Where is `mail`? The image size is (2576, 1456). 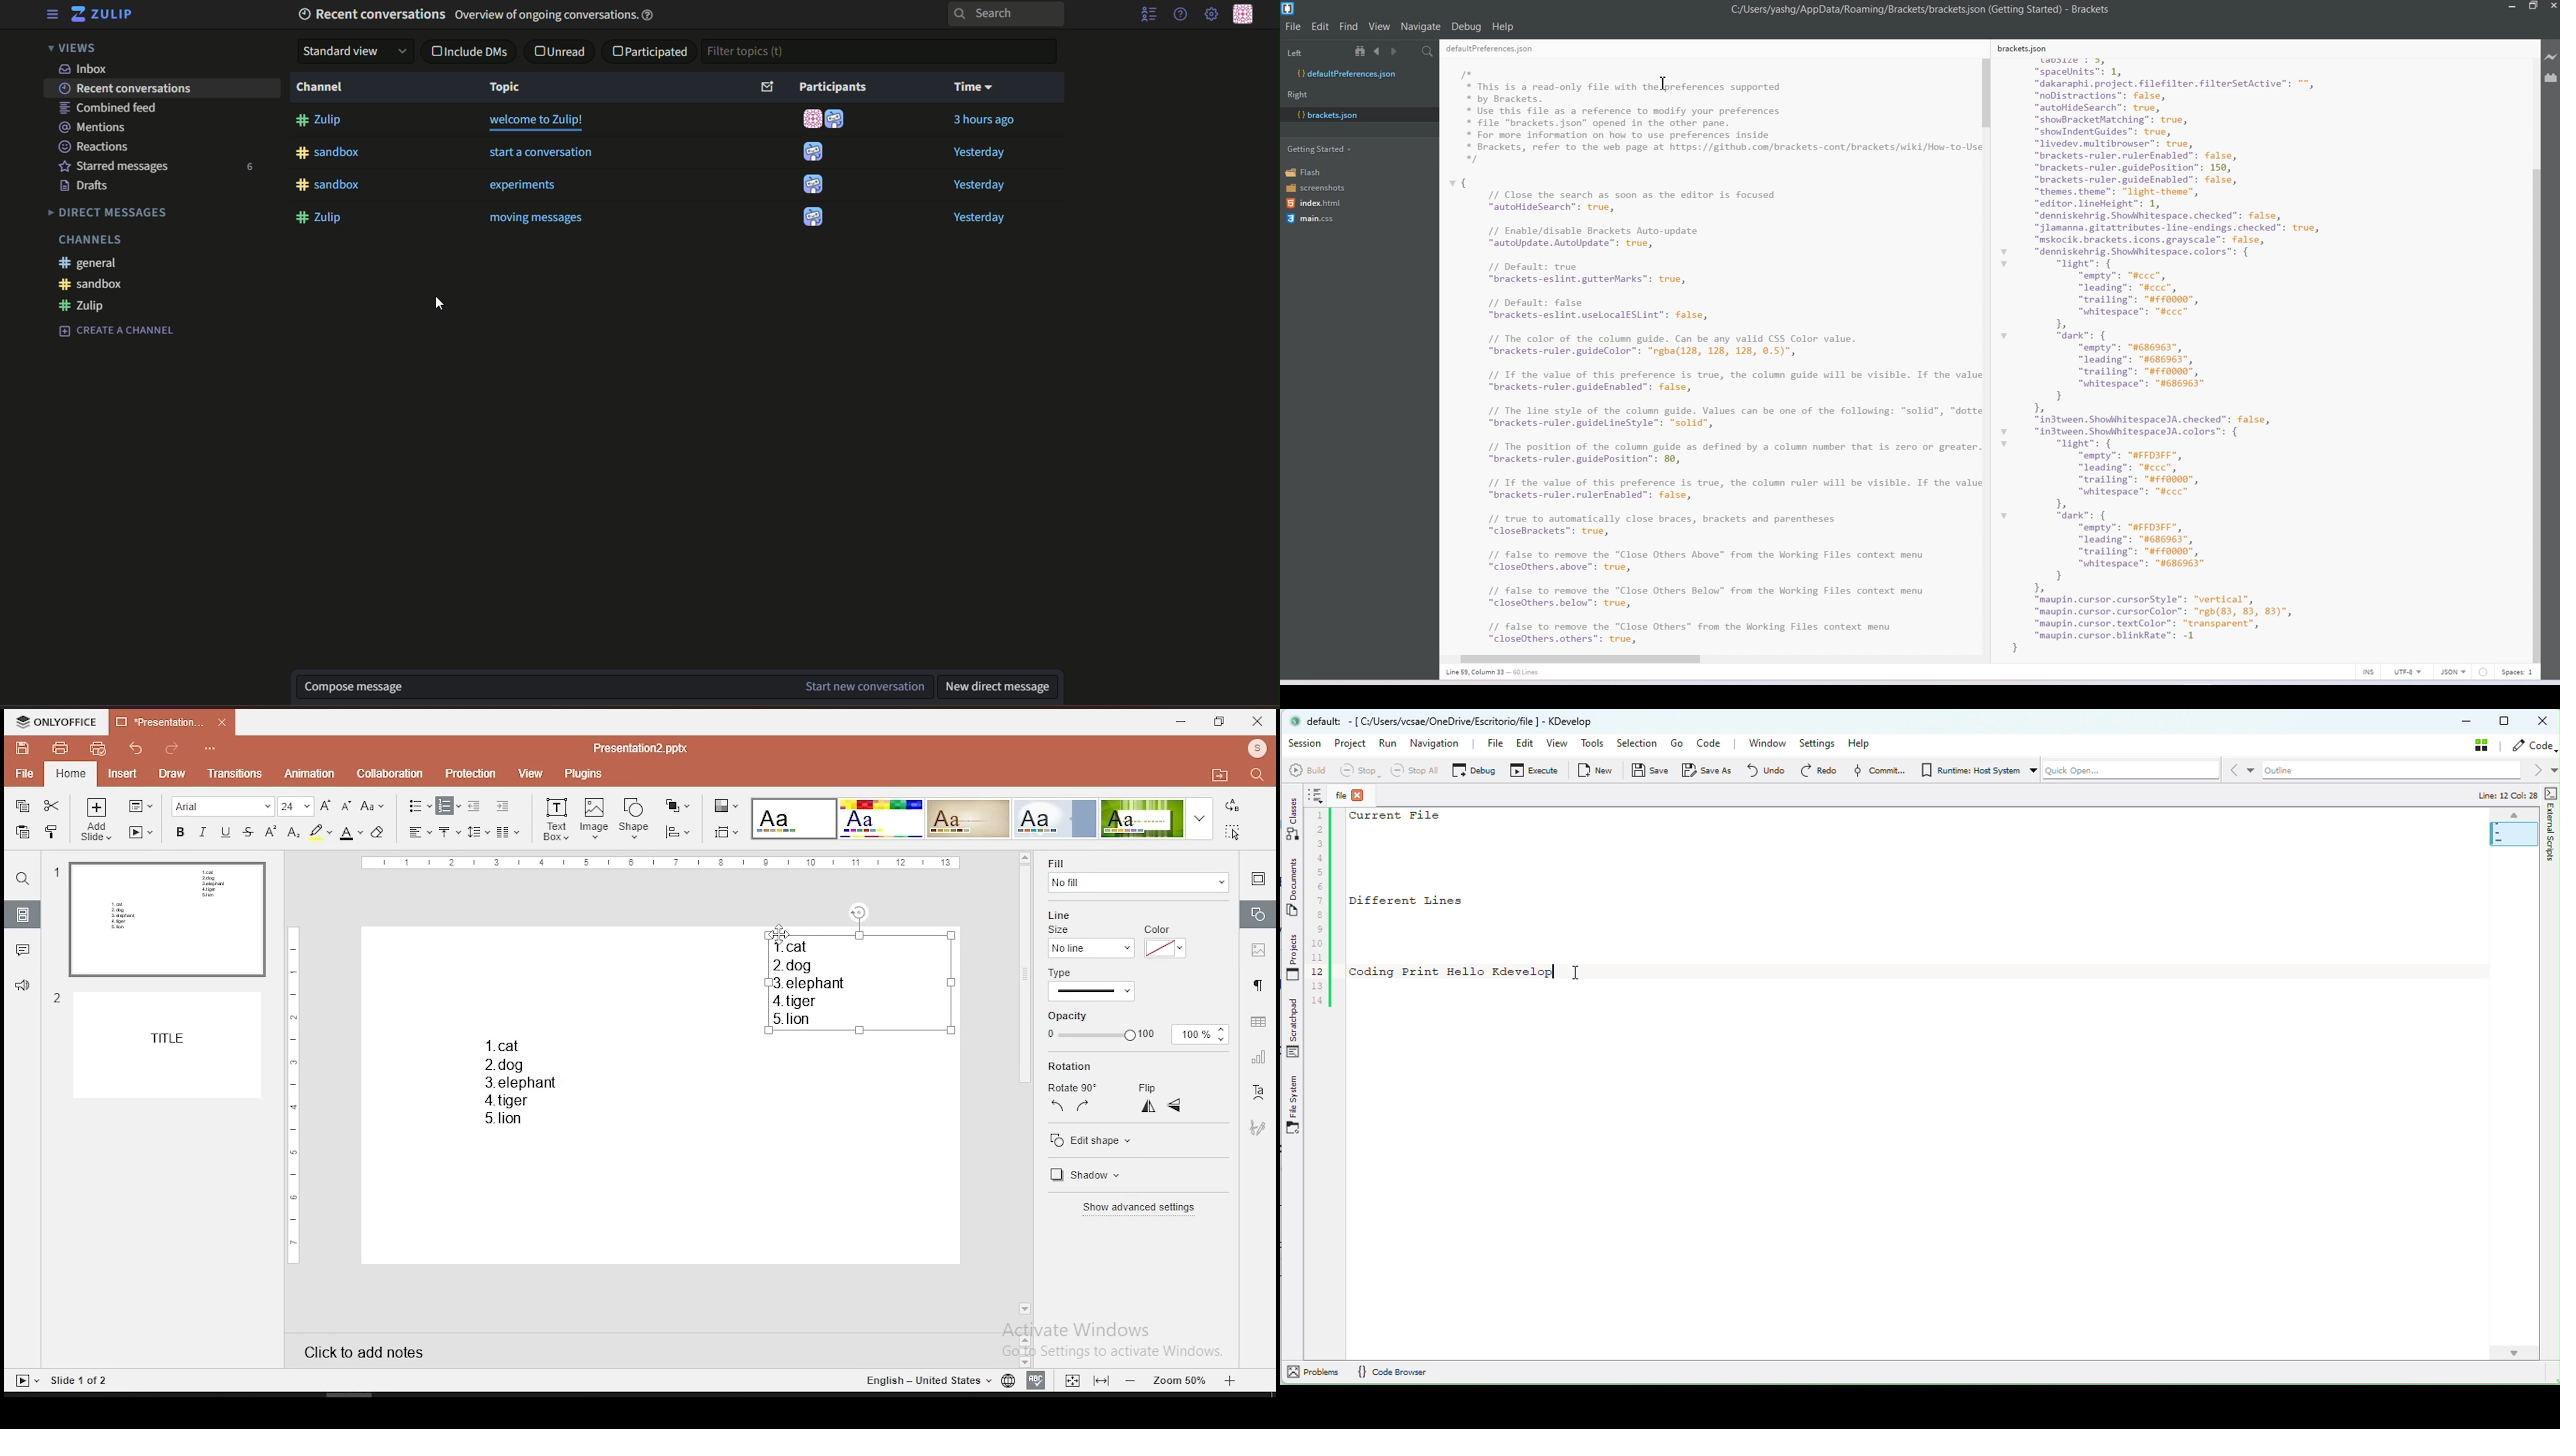 mail is located at coordinates (764, 87).